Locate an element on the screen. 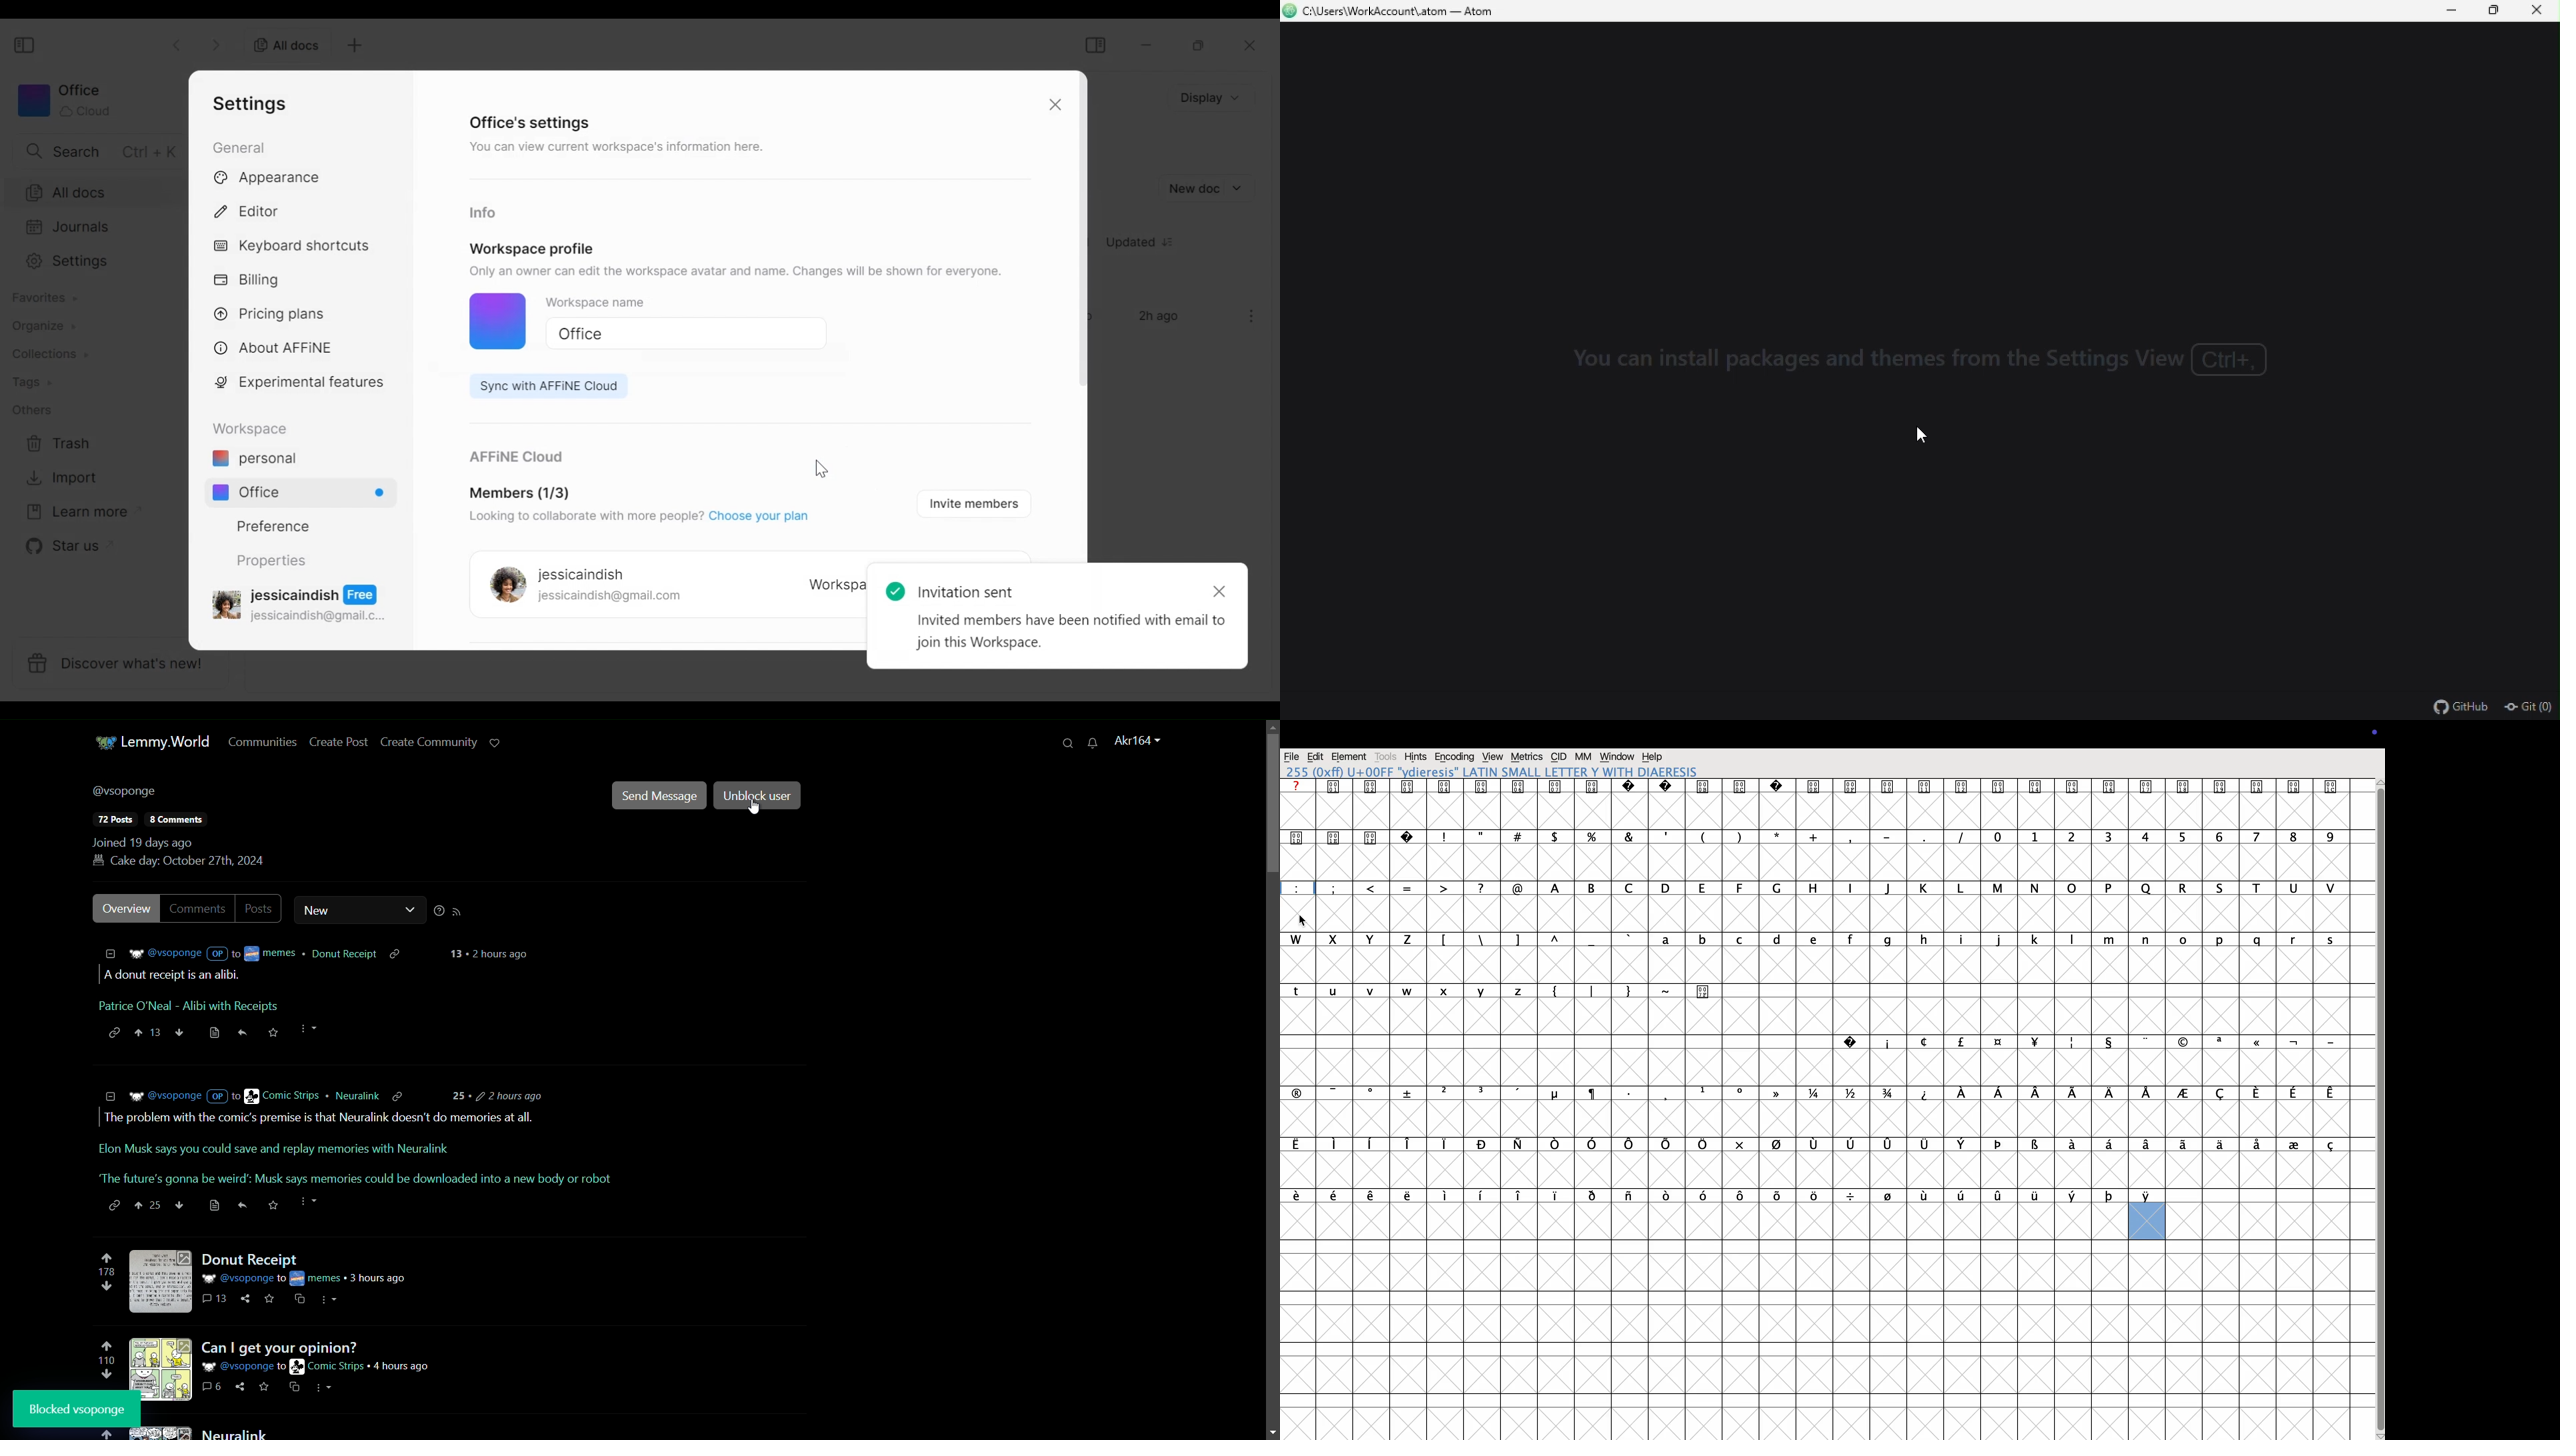  w is located at coordinates (1408, 1006).